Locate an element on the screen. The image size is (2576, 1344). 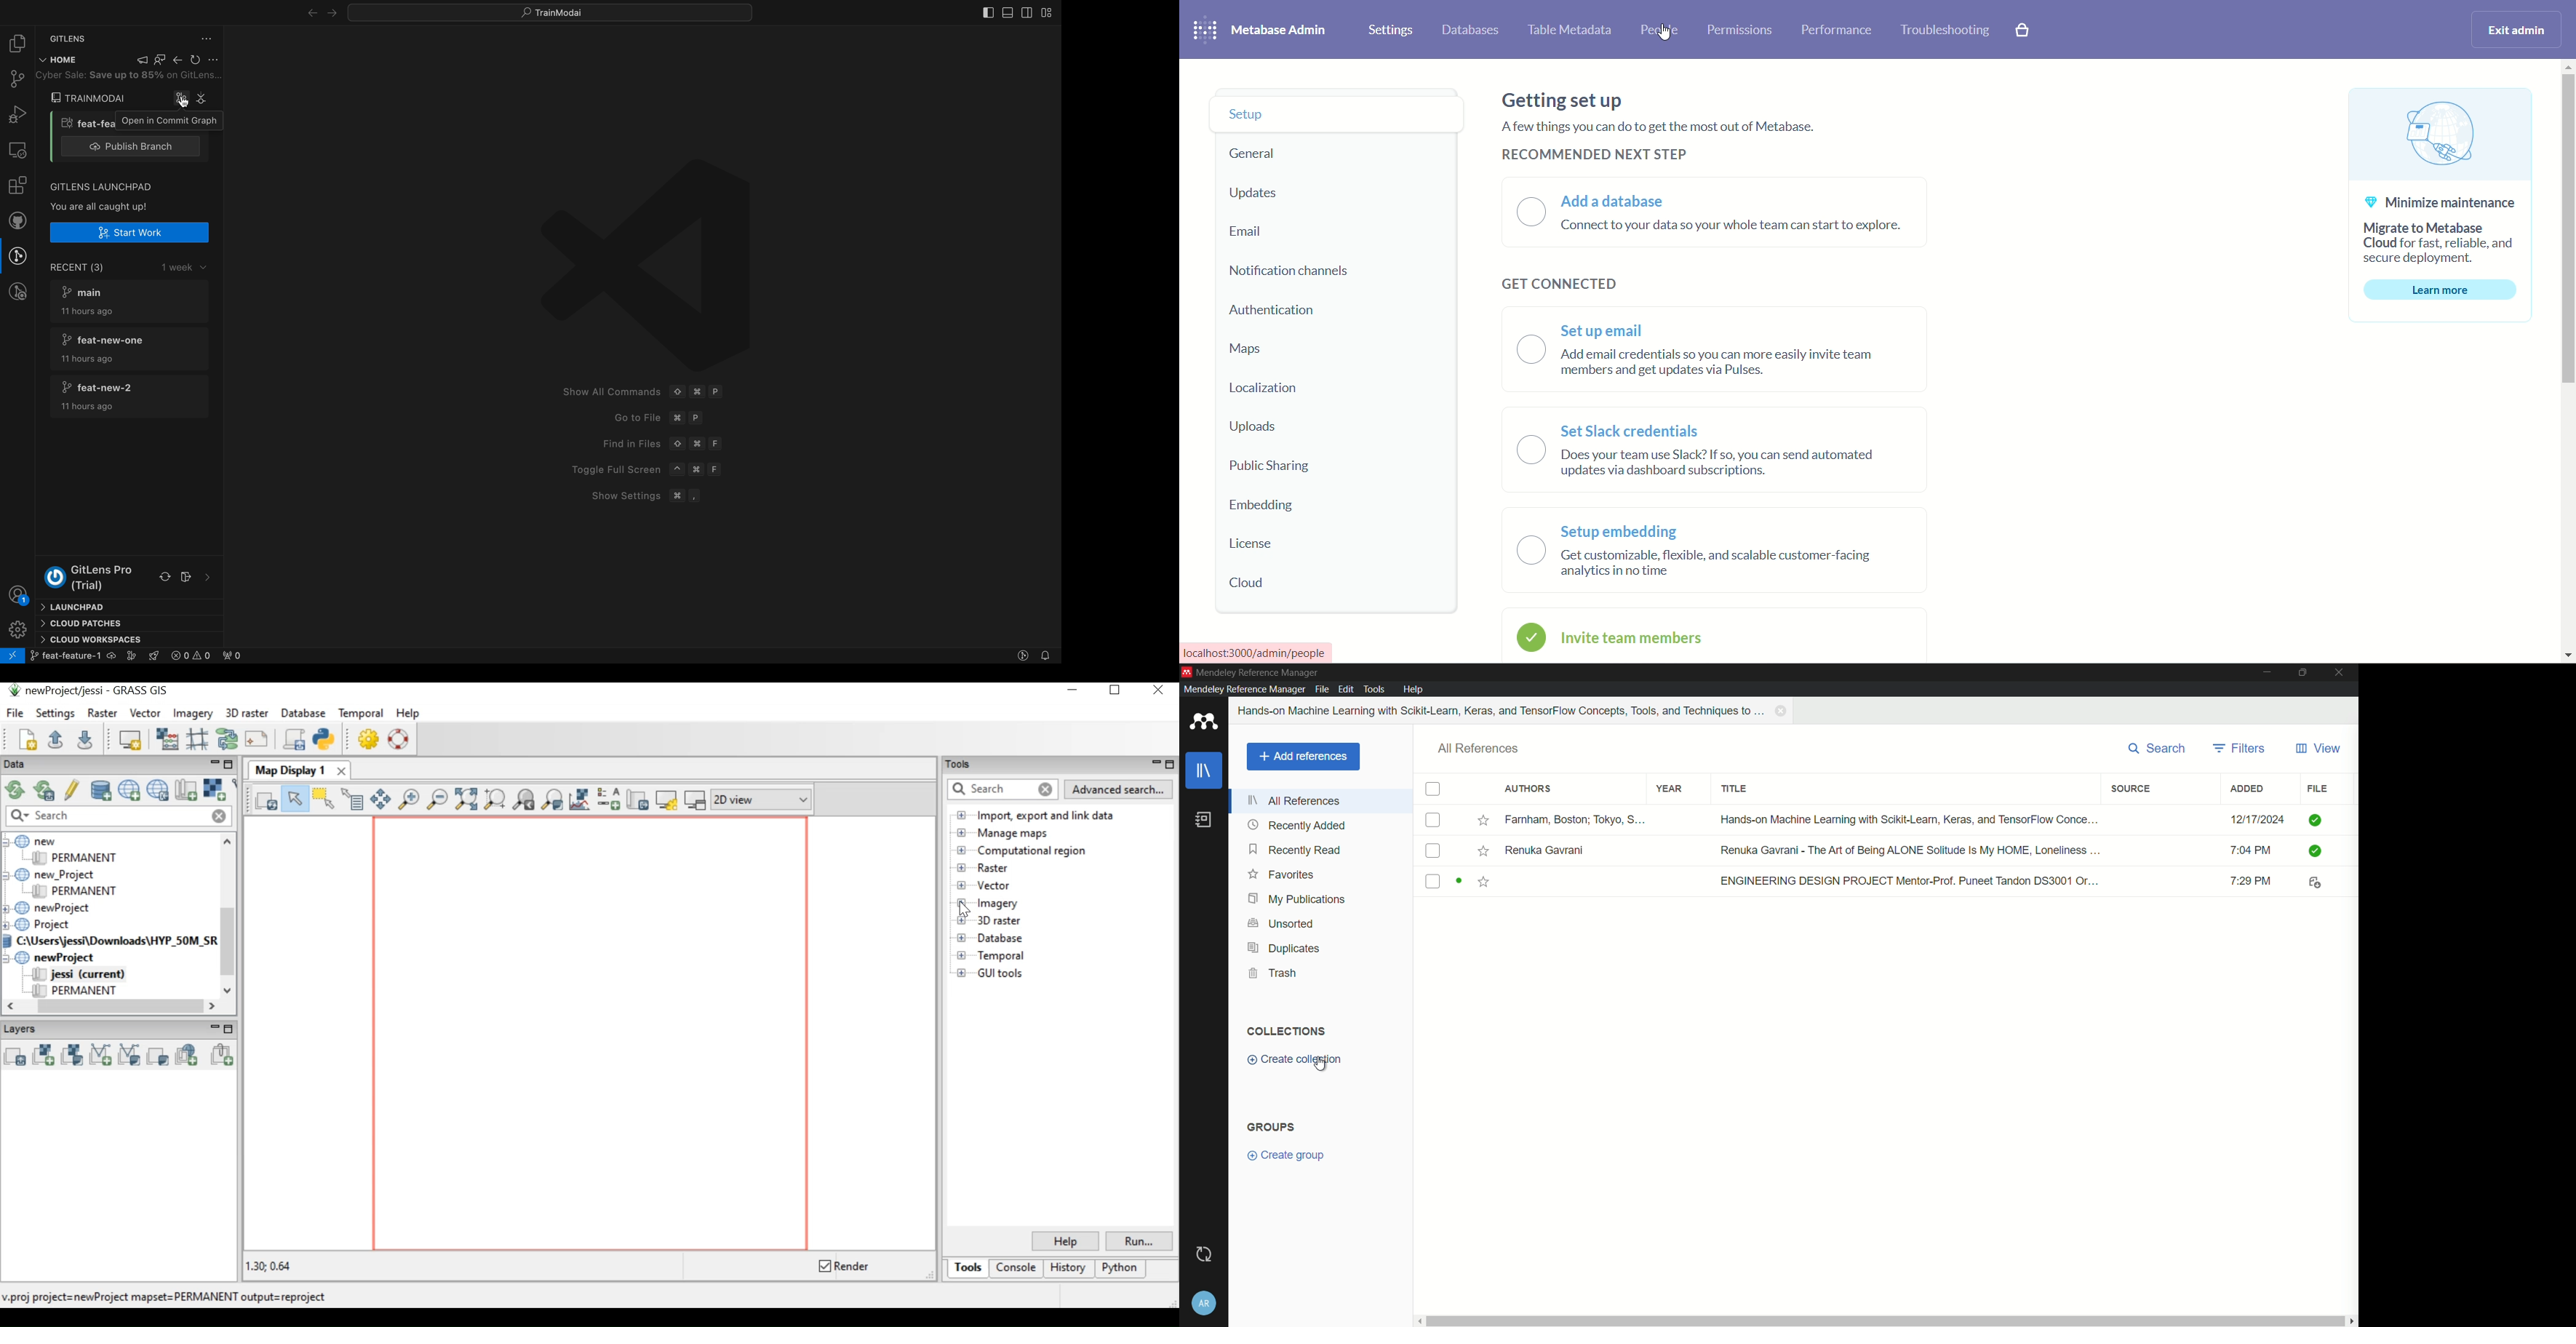
tools menu is located at coordinates (1373, 690).